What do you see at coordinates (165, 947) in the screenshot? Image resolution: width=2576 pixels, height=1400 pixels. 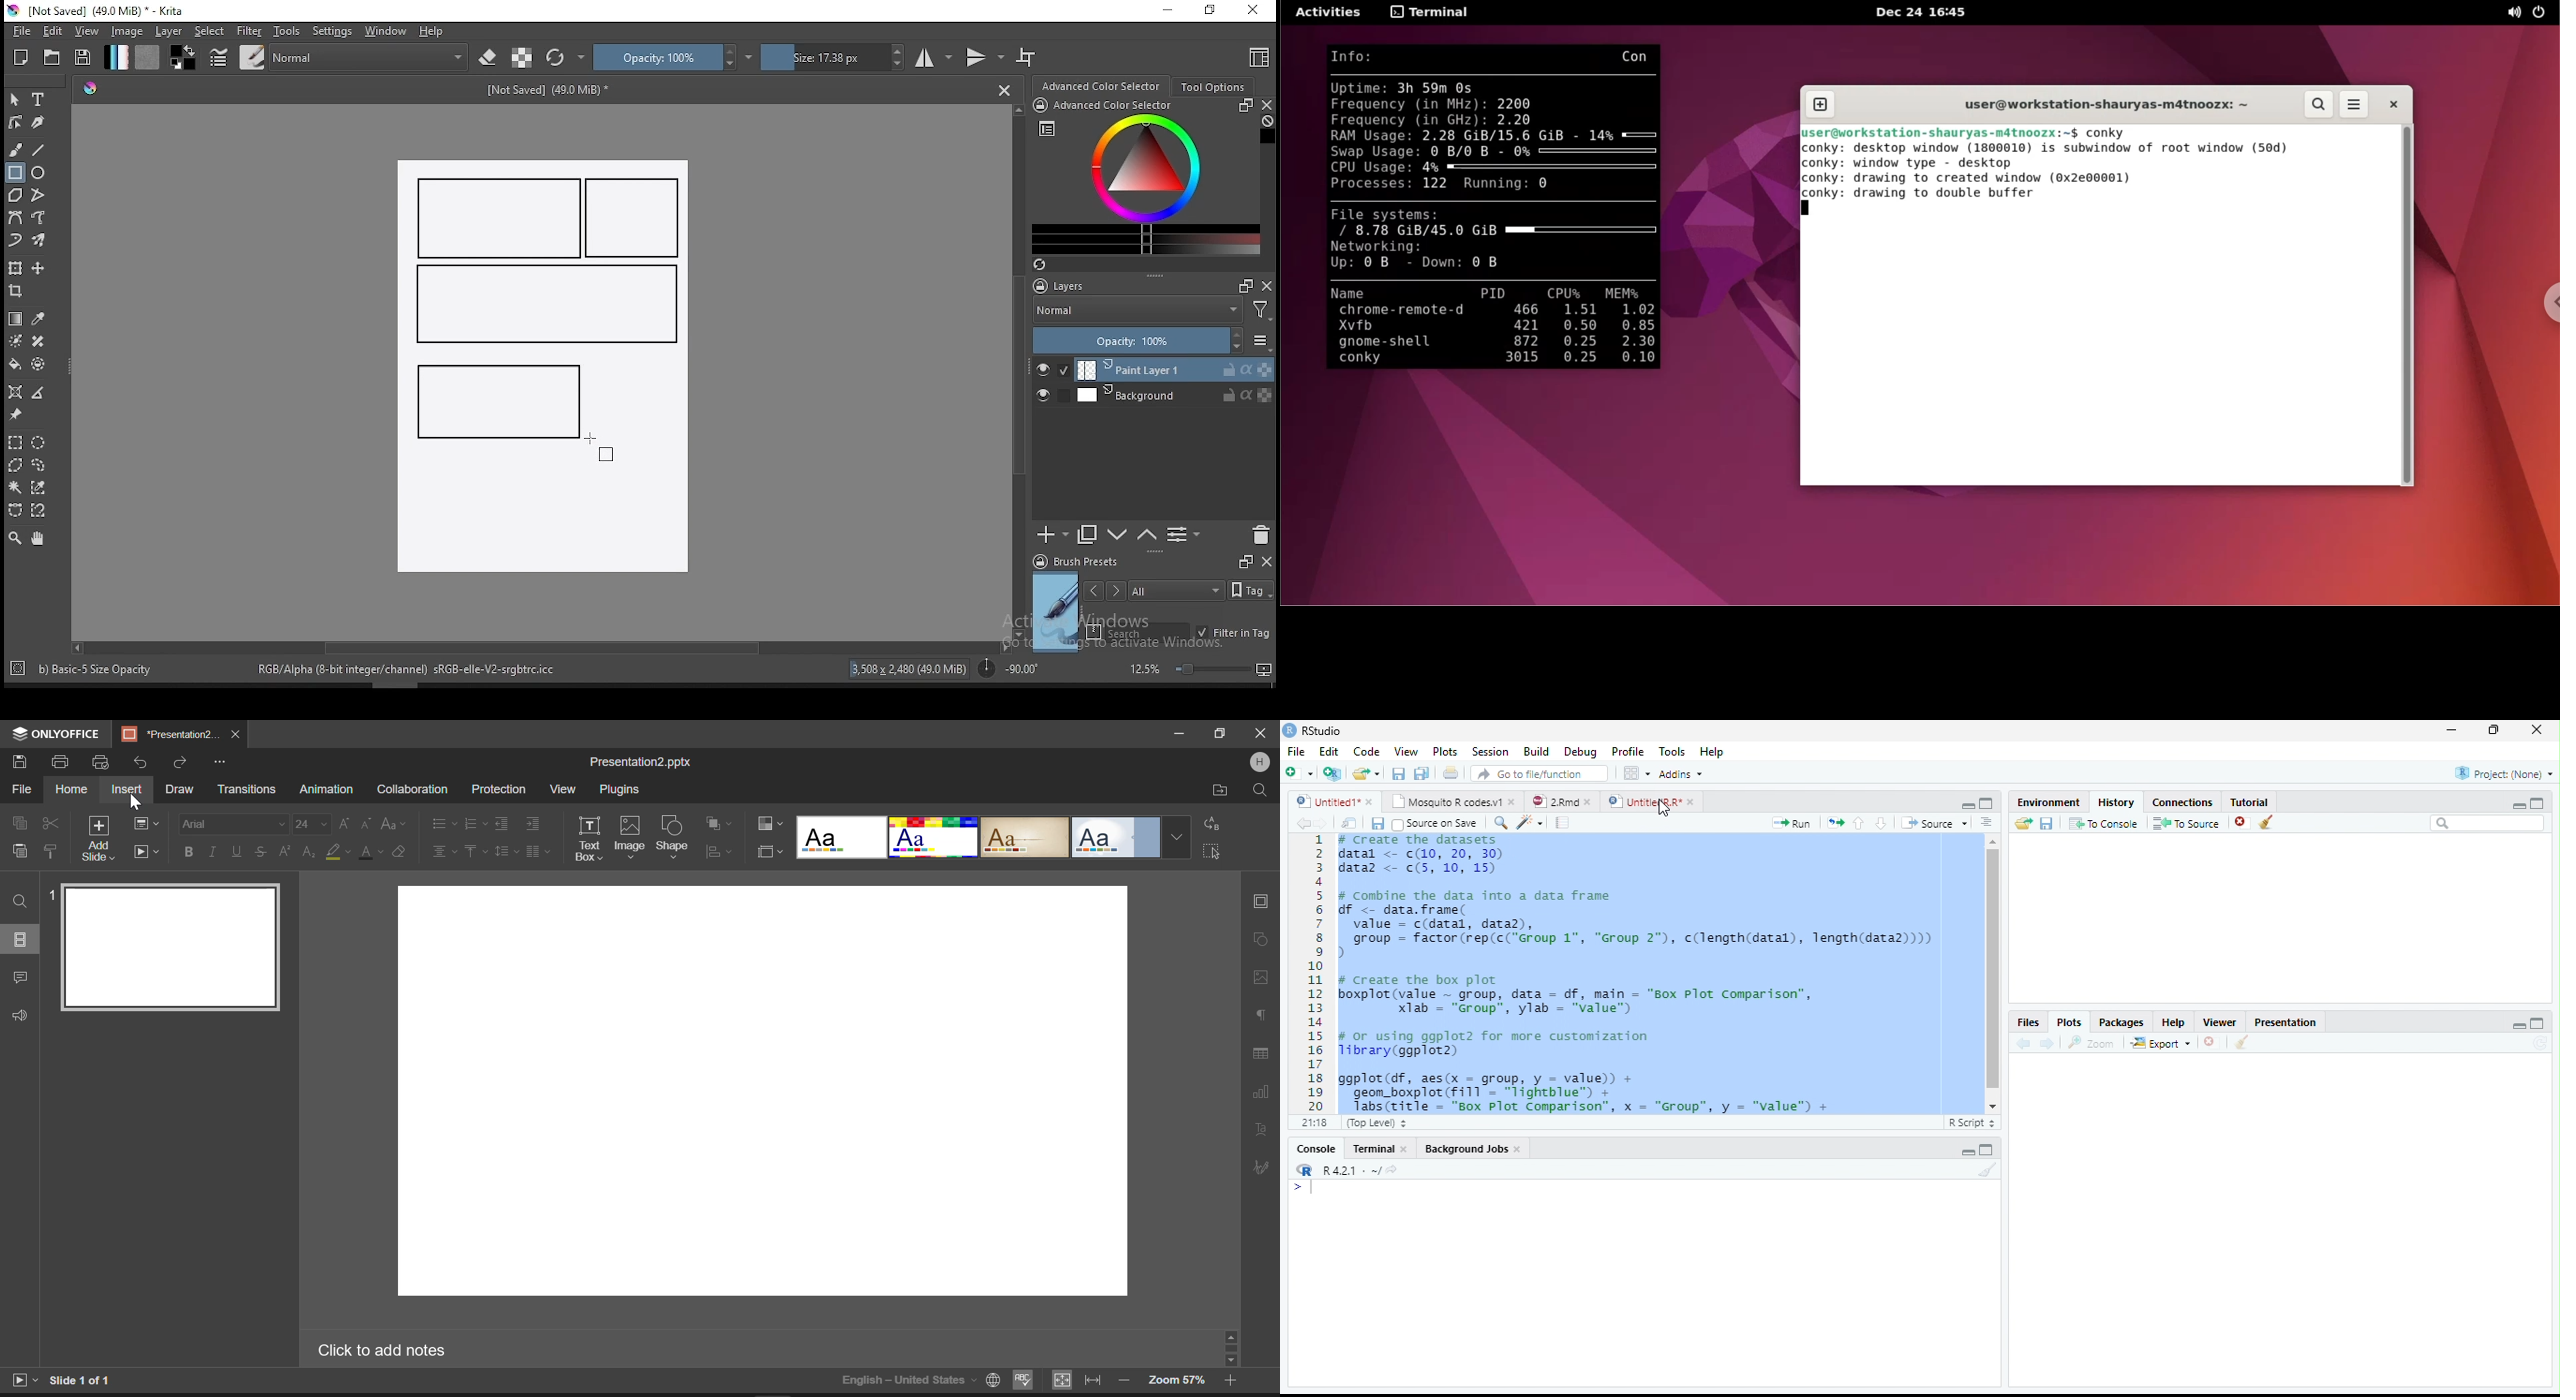 I see `Slide 1` at bounding box center [165, 947].